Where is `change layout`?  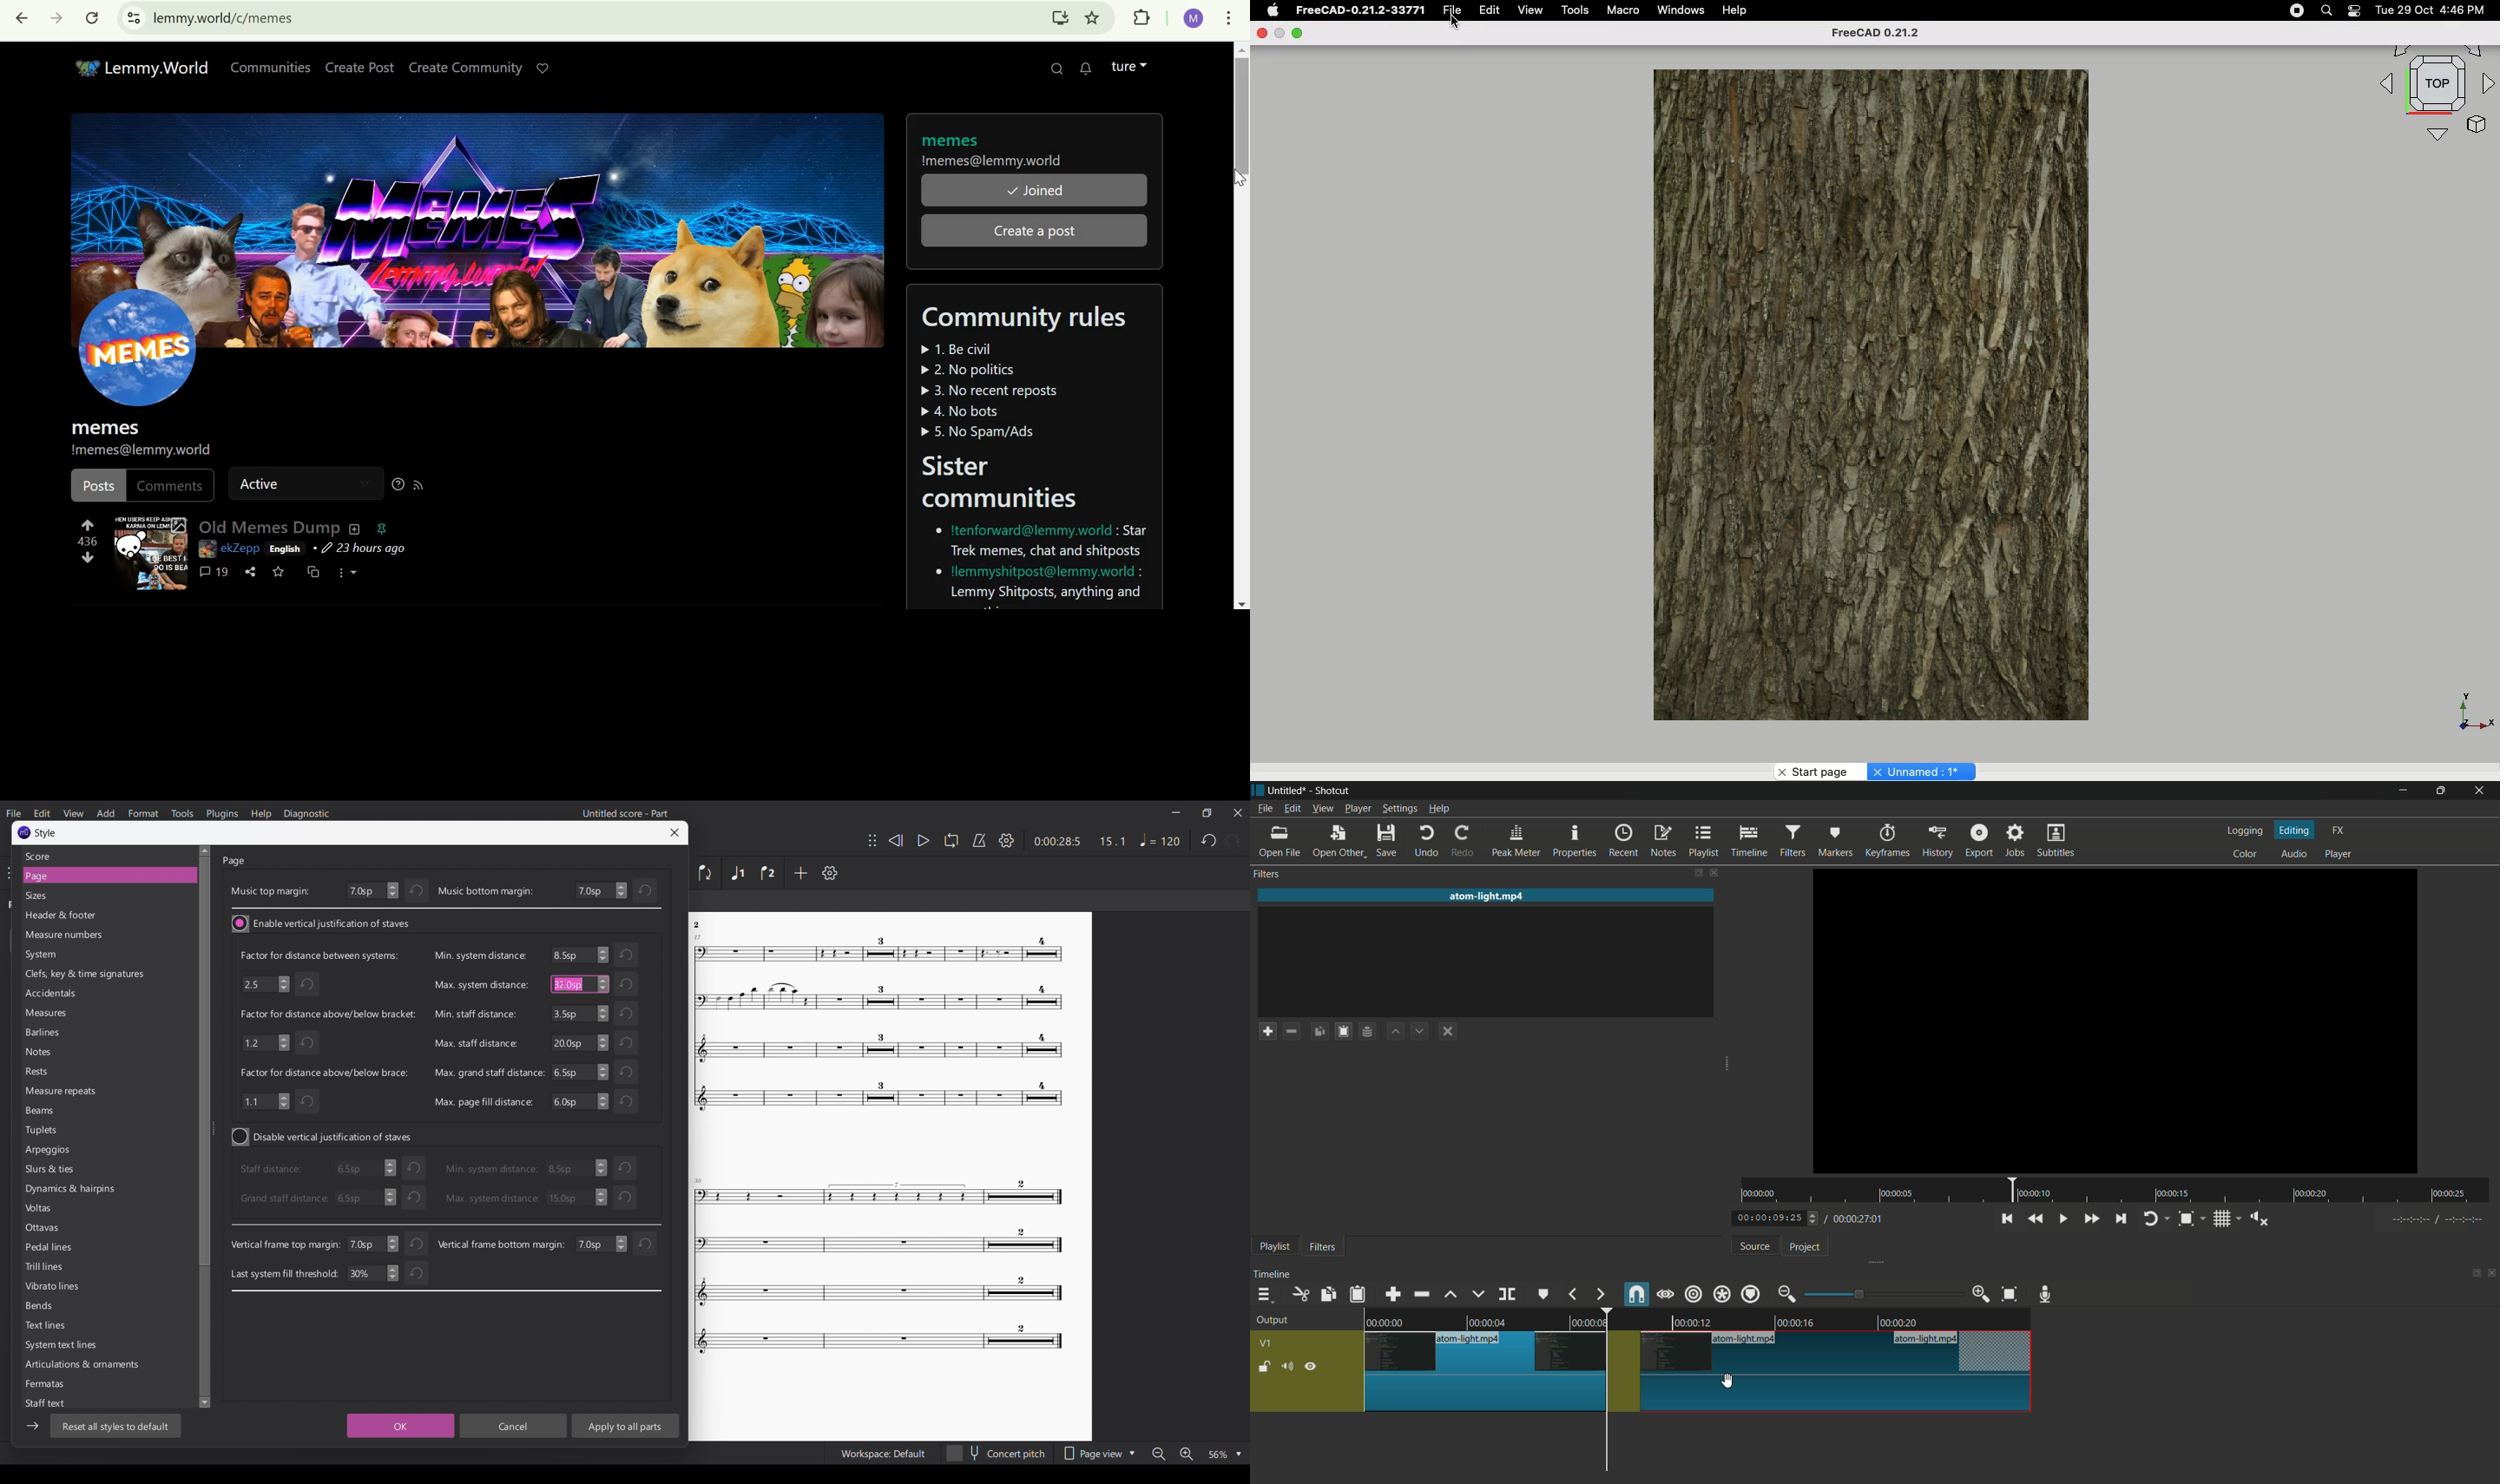
change layout is located at coordinates (1693, 872).